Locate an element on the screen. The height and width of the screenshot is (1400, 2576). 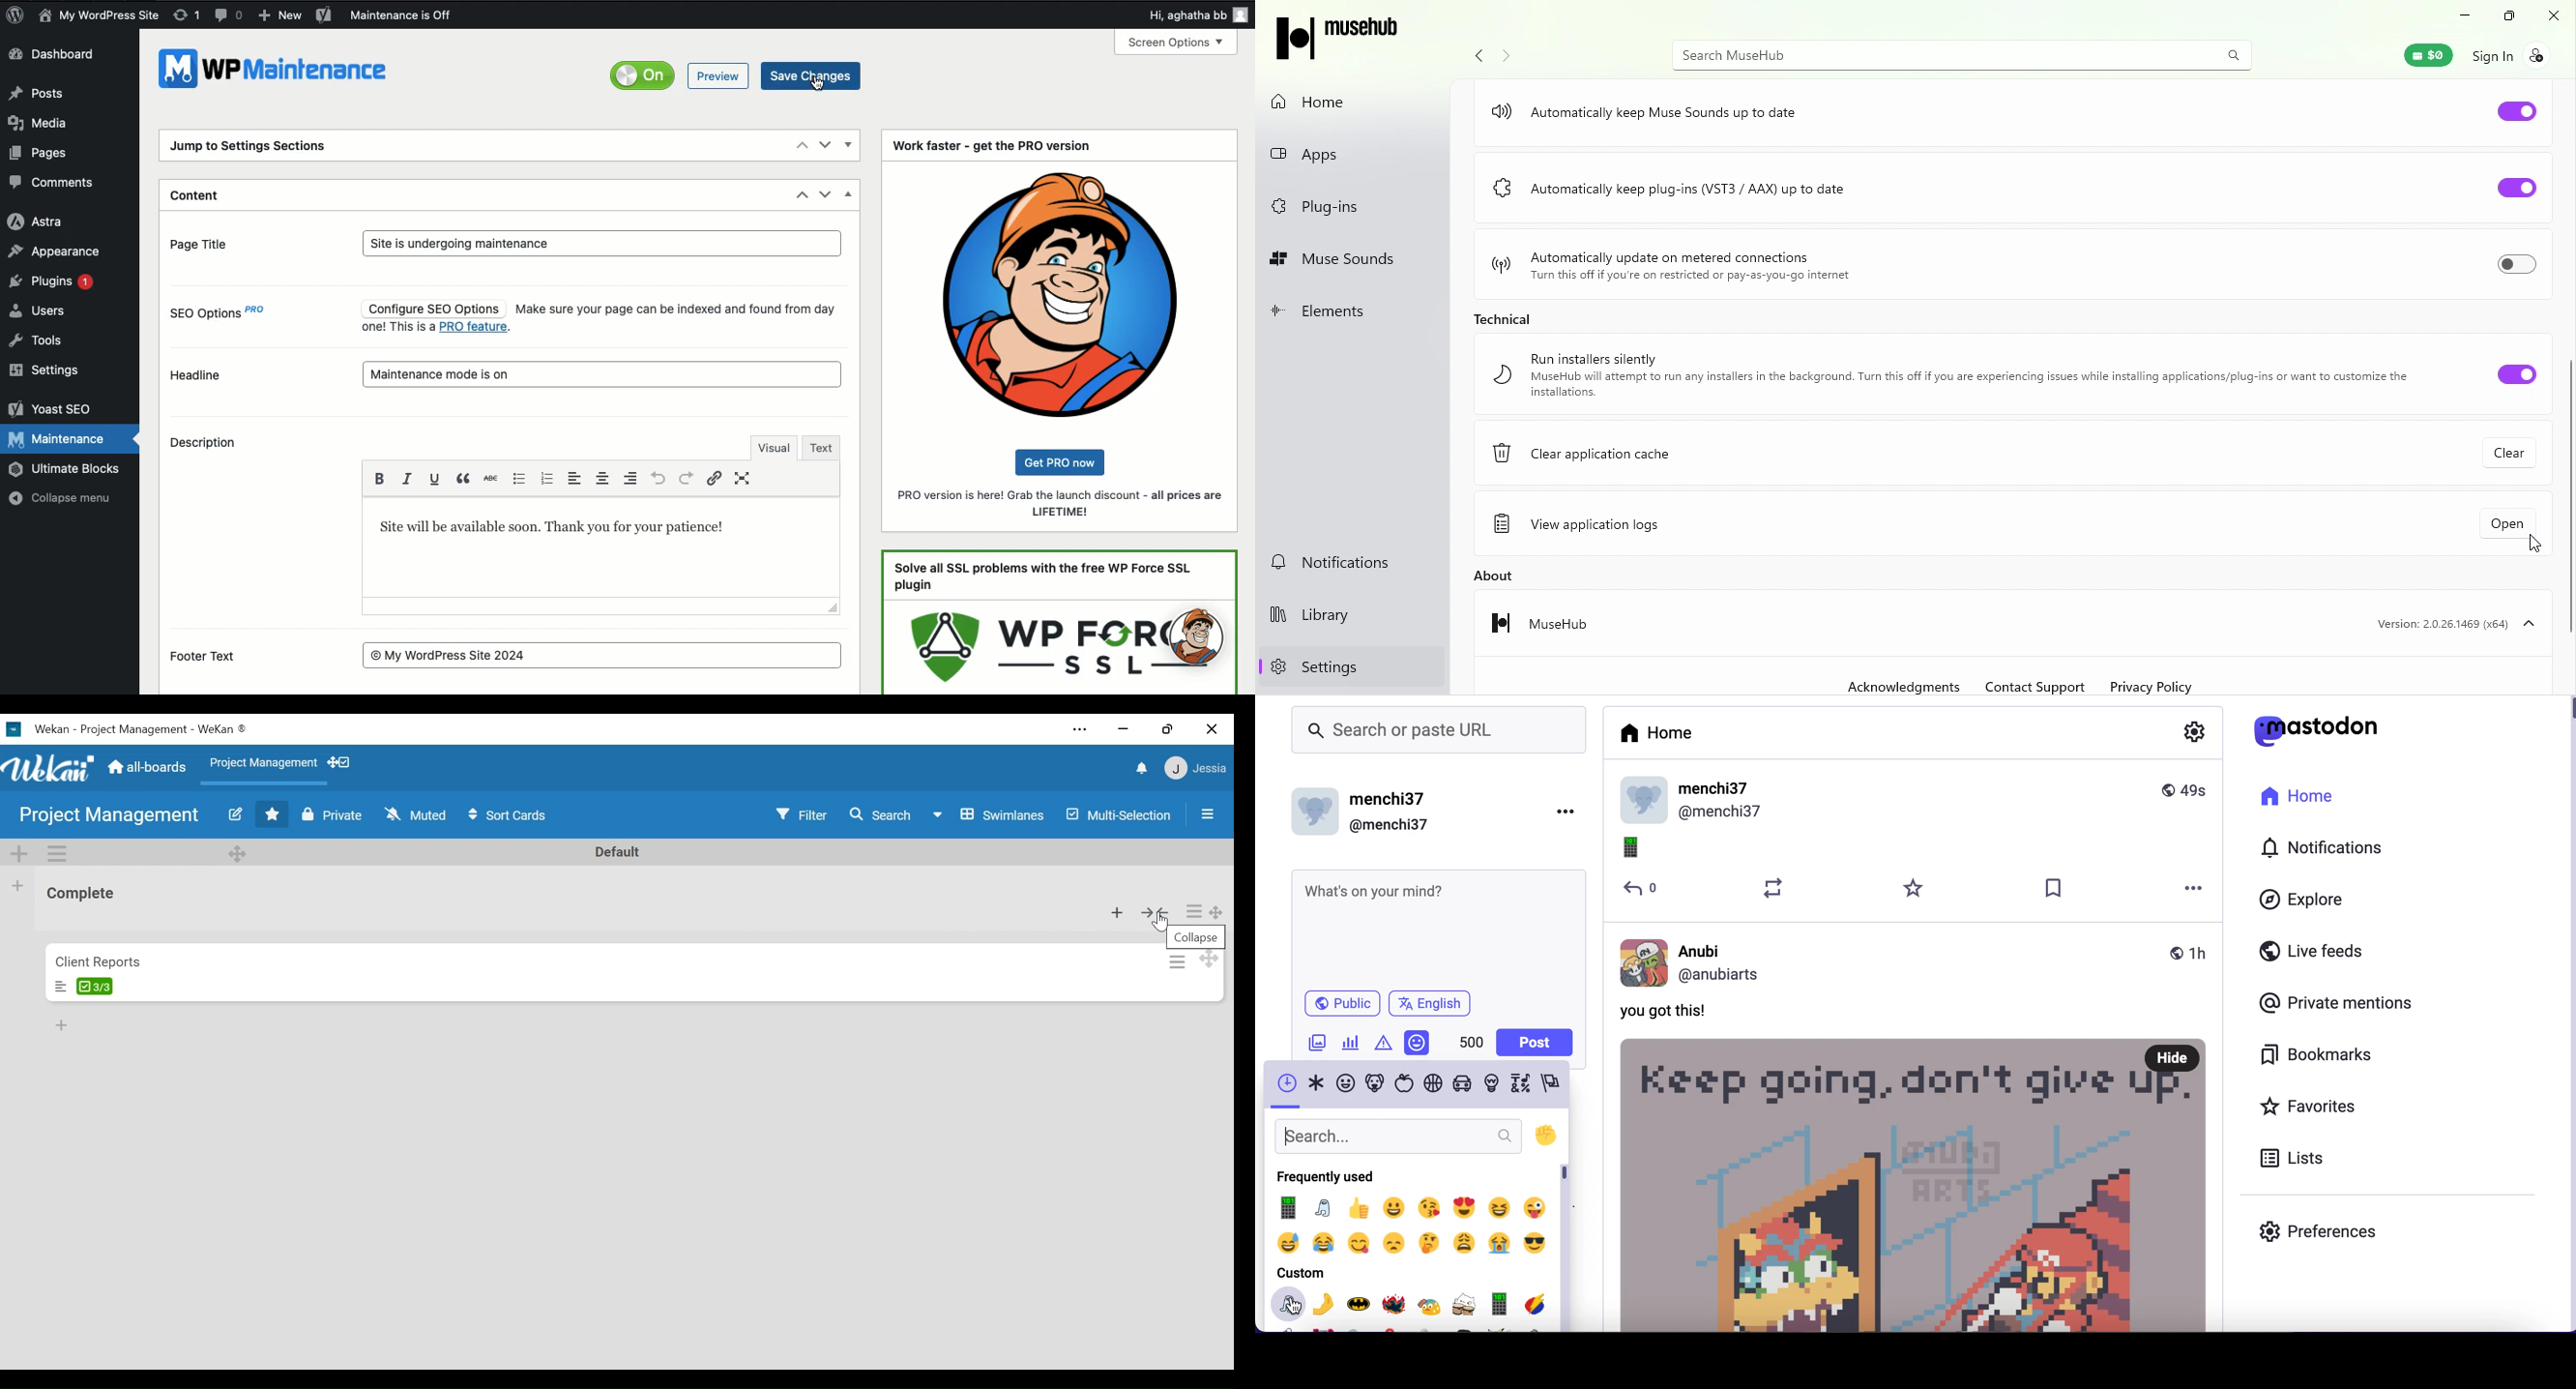
emoji is located at coordinates (1546, 1136).